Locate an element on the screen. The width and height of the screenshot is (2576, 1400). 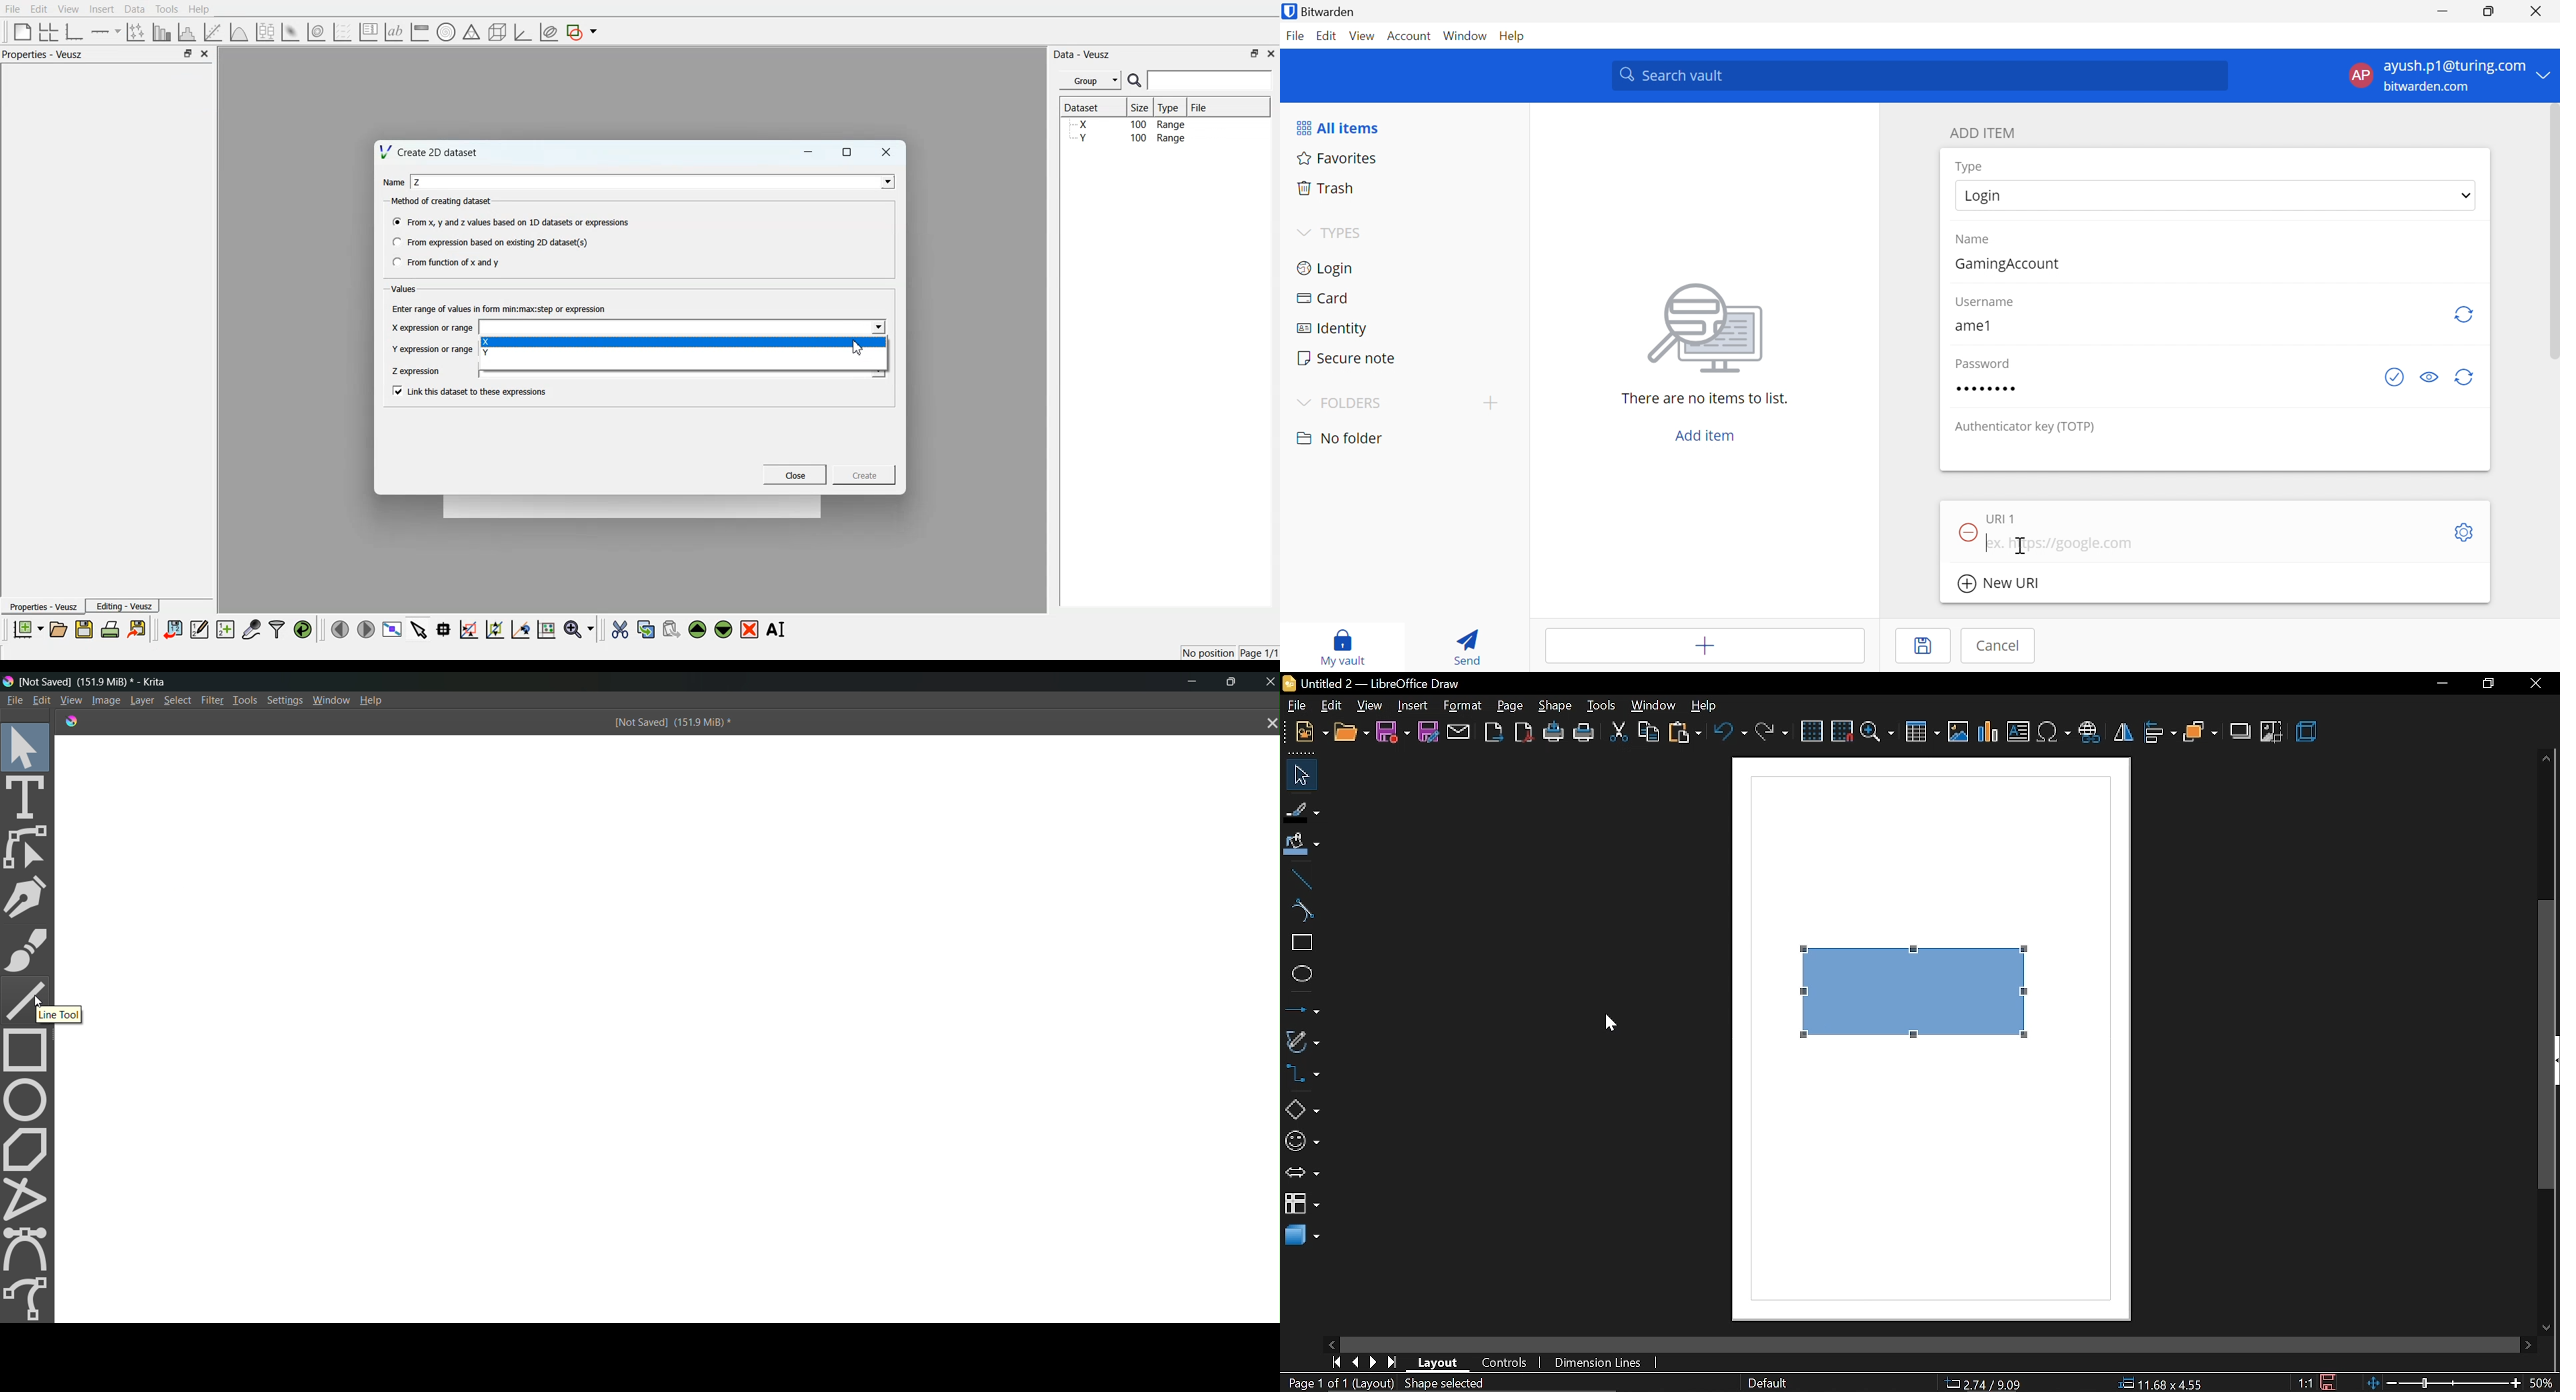
select is located at coordinates (1299, 775).